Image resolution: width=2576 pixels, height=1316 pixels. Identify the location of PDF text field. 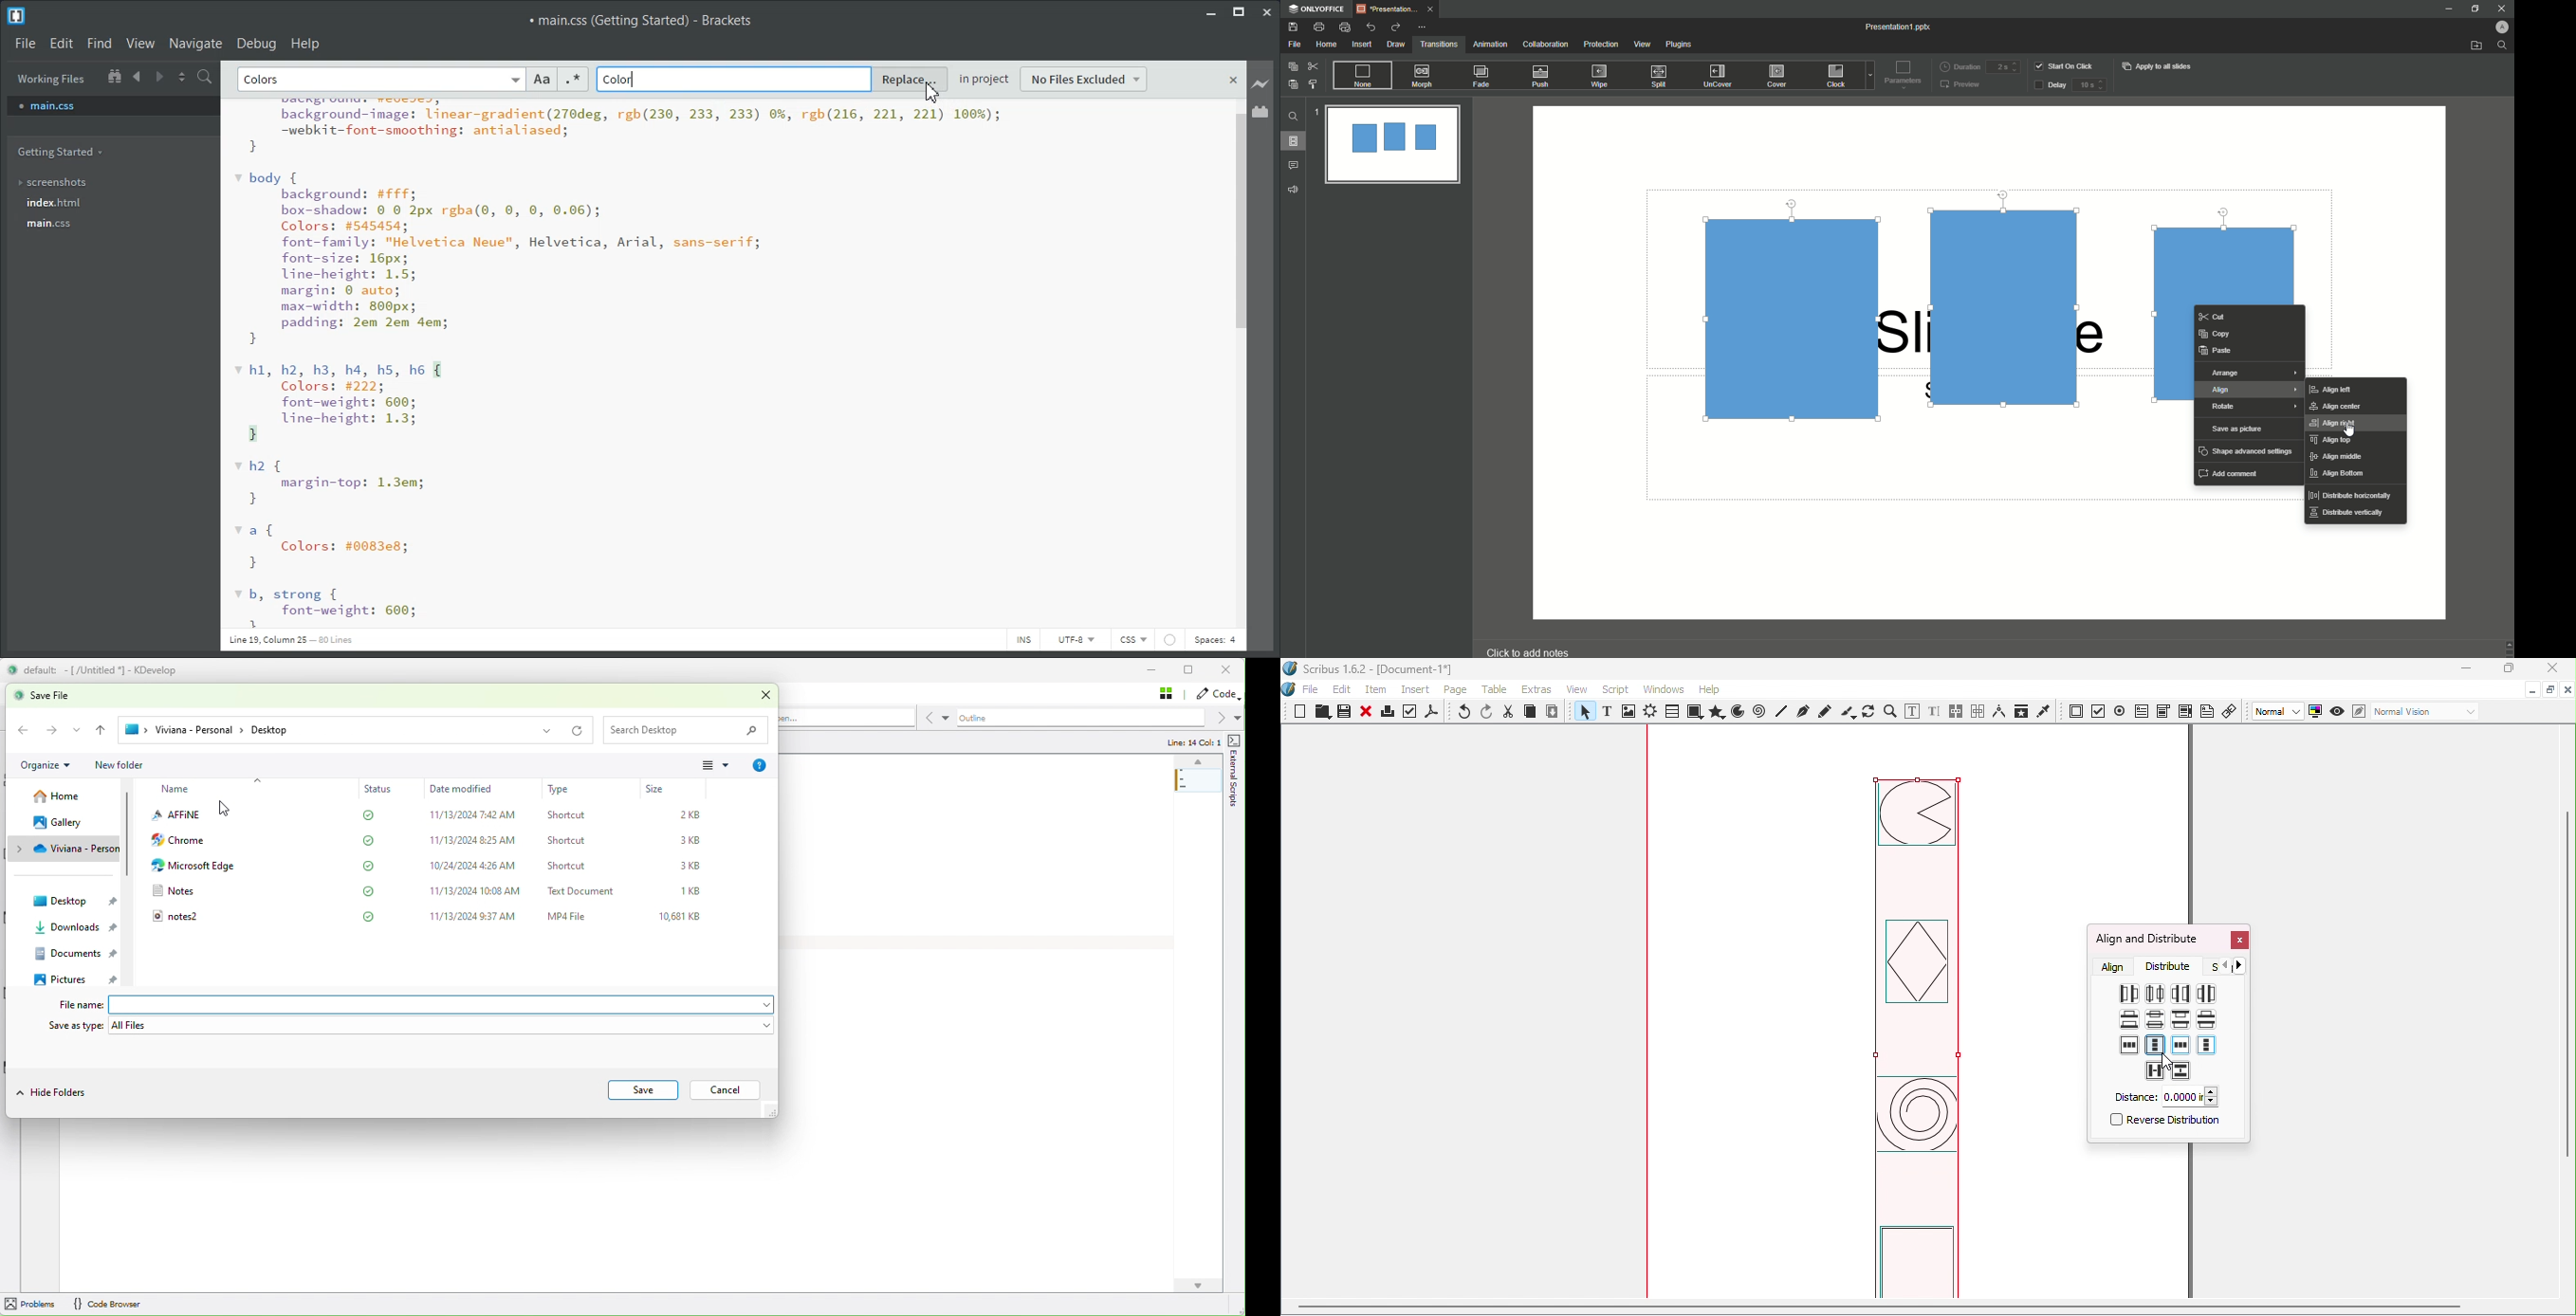
(2141, 709).